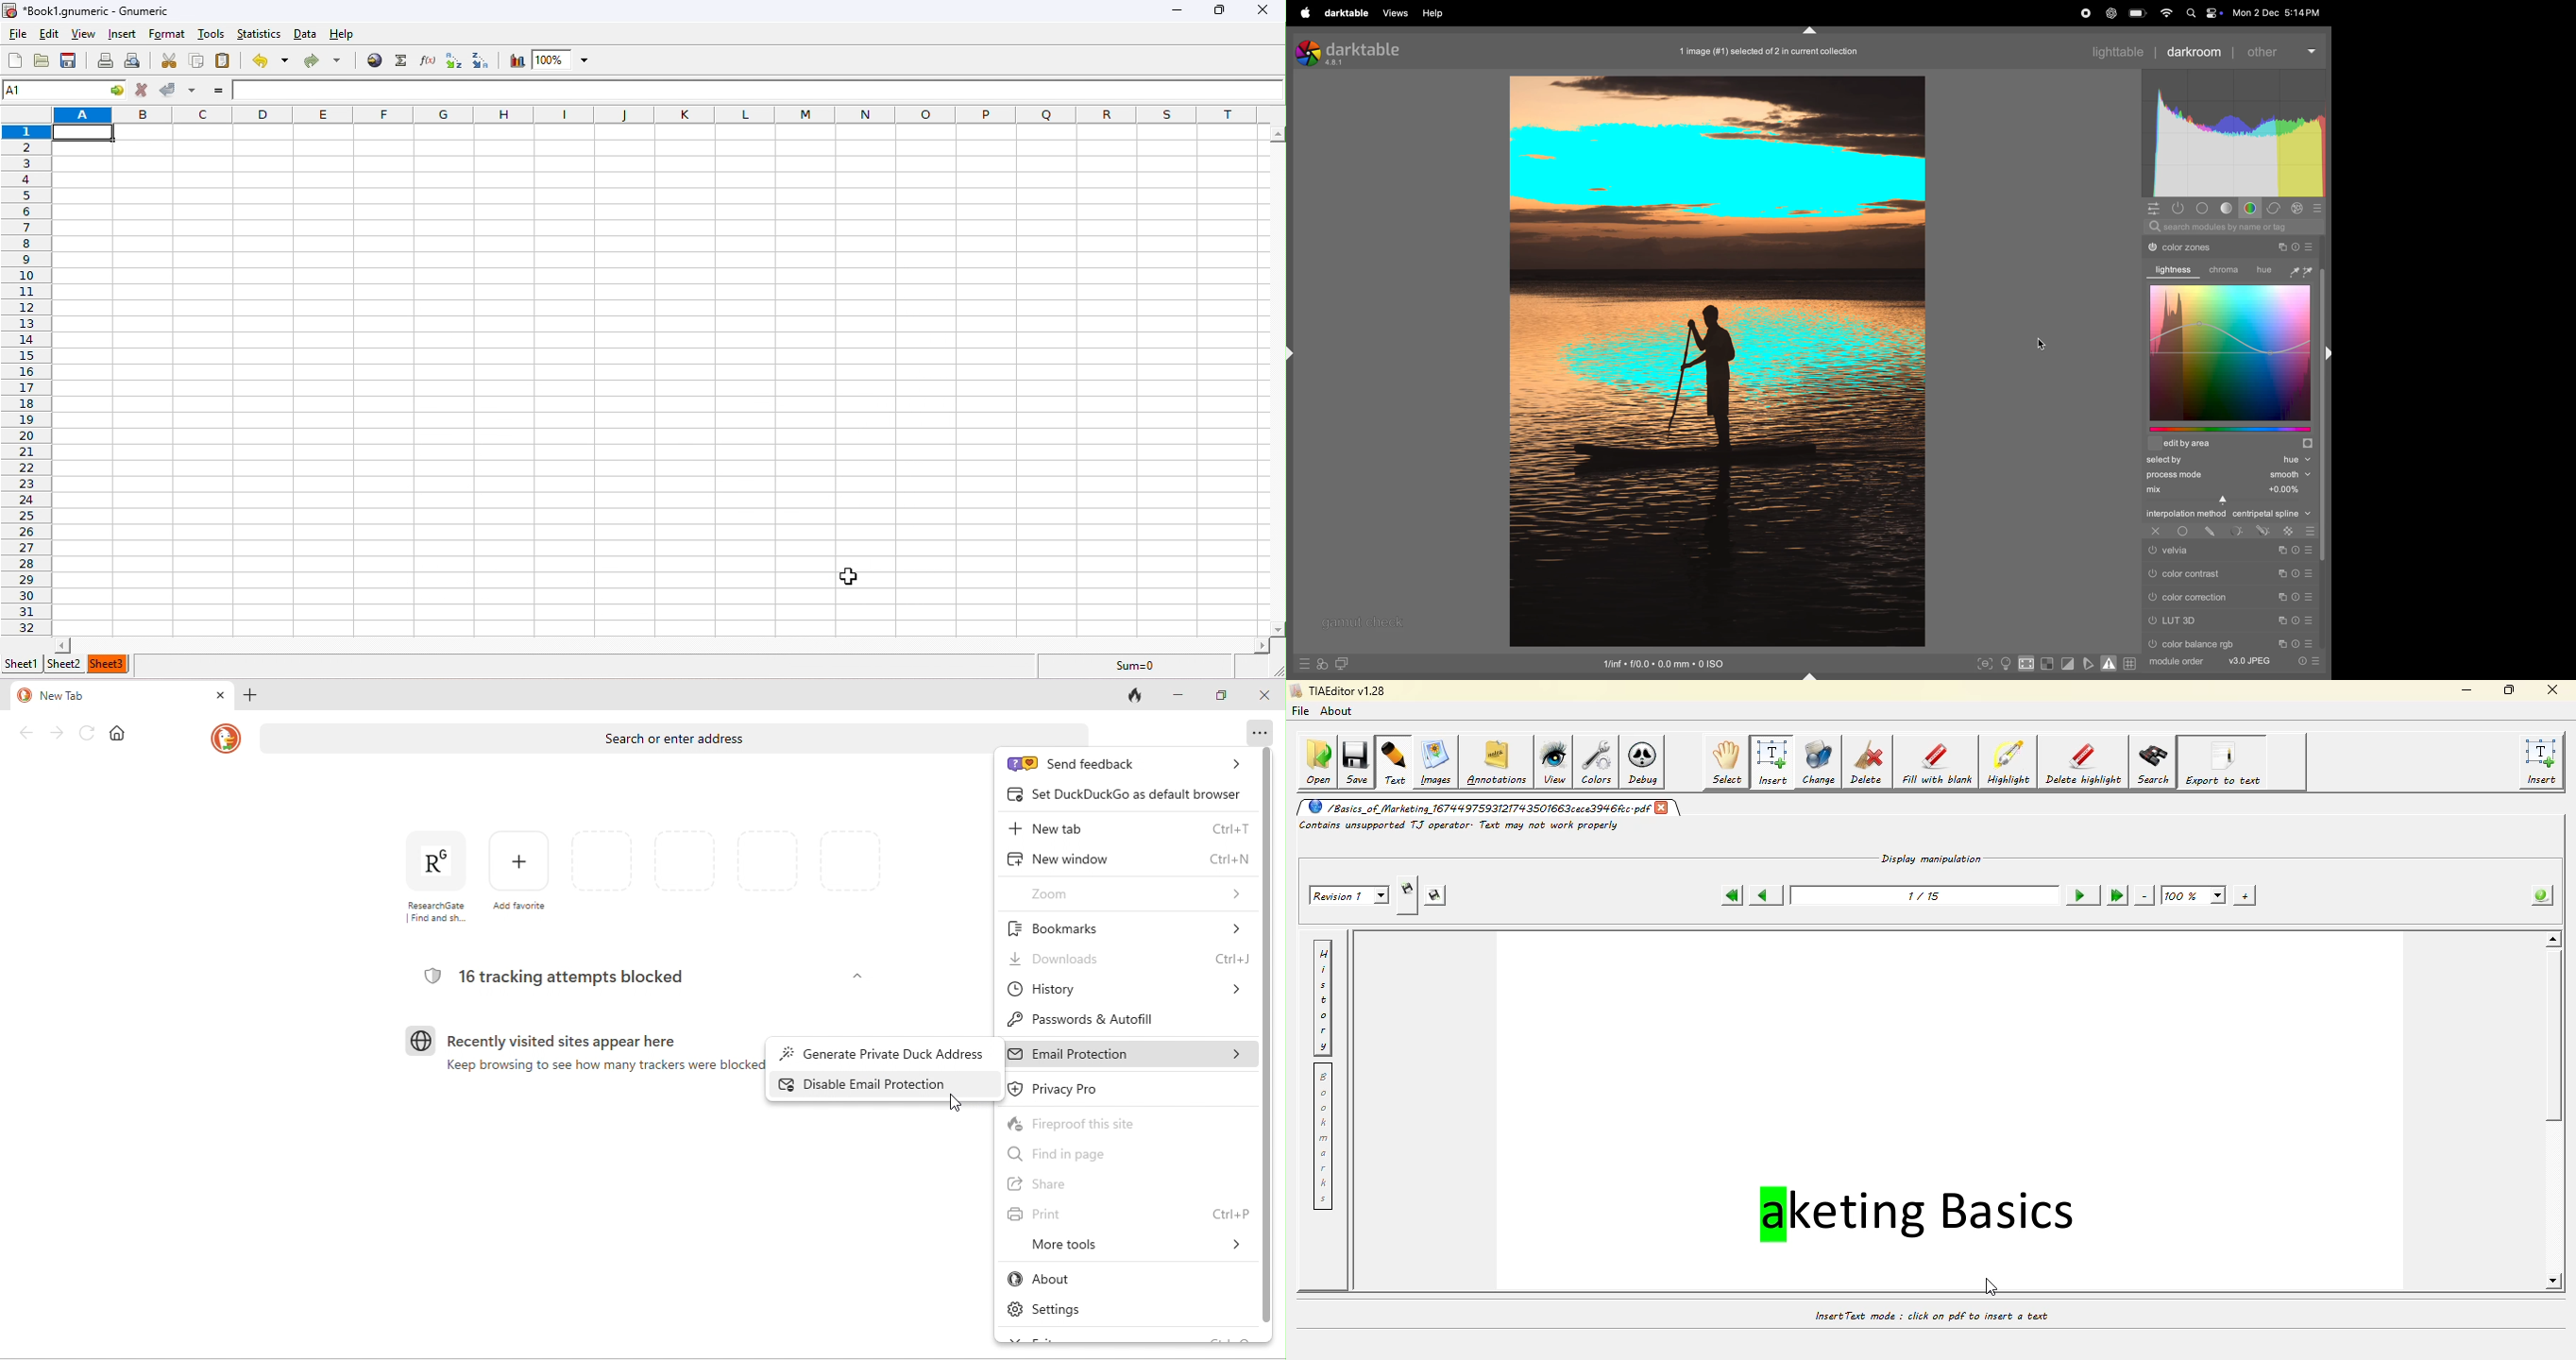 This screenshot has width=2576, height=1372. What do you see at coordinates (2191, 14) in the screenshot?
I see `Search` at bounding box center [2191, 14].